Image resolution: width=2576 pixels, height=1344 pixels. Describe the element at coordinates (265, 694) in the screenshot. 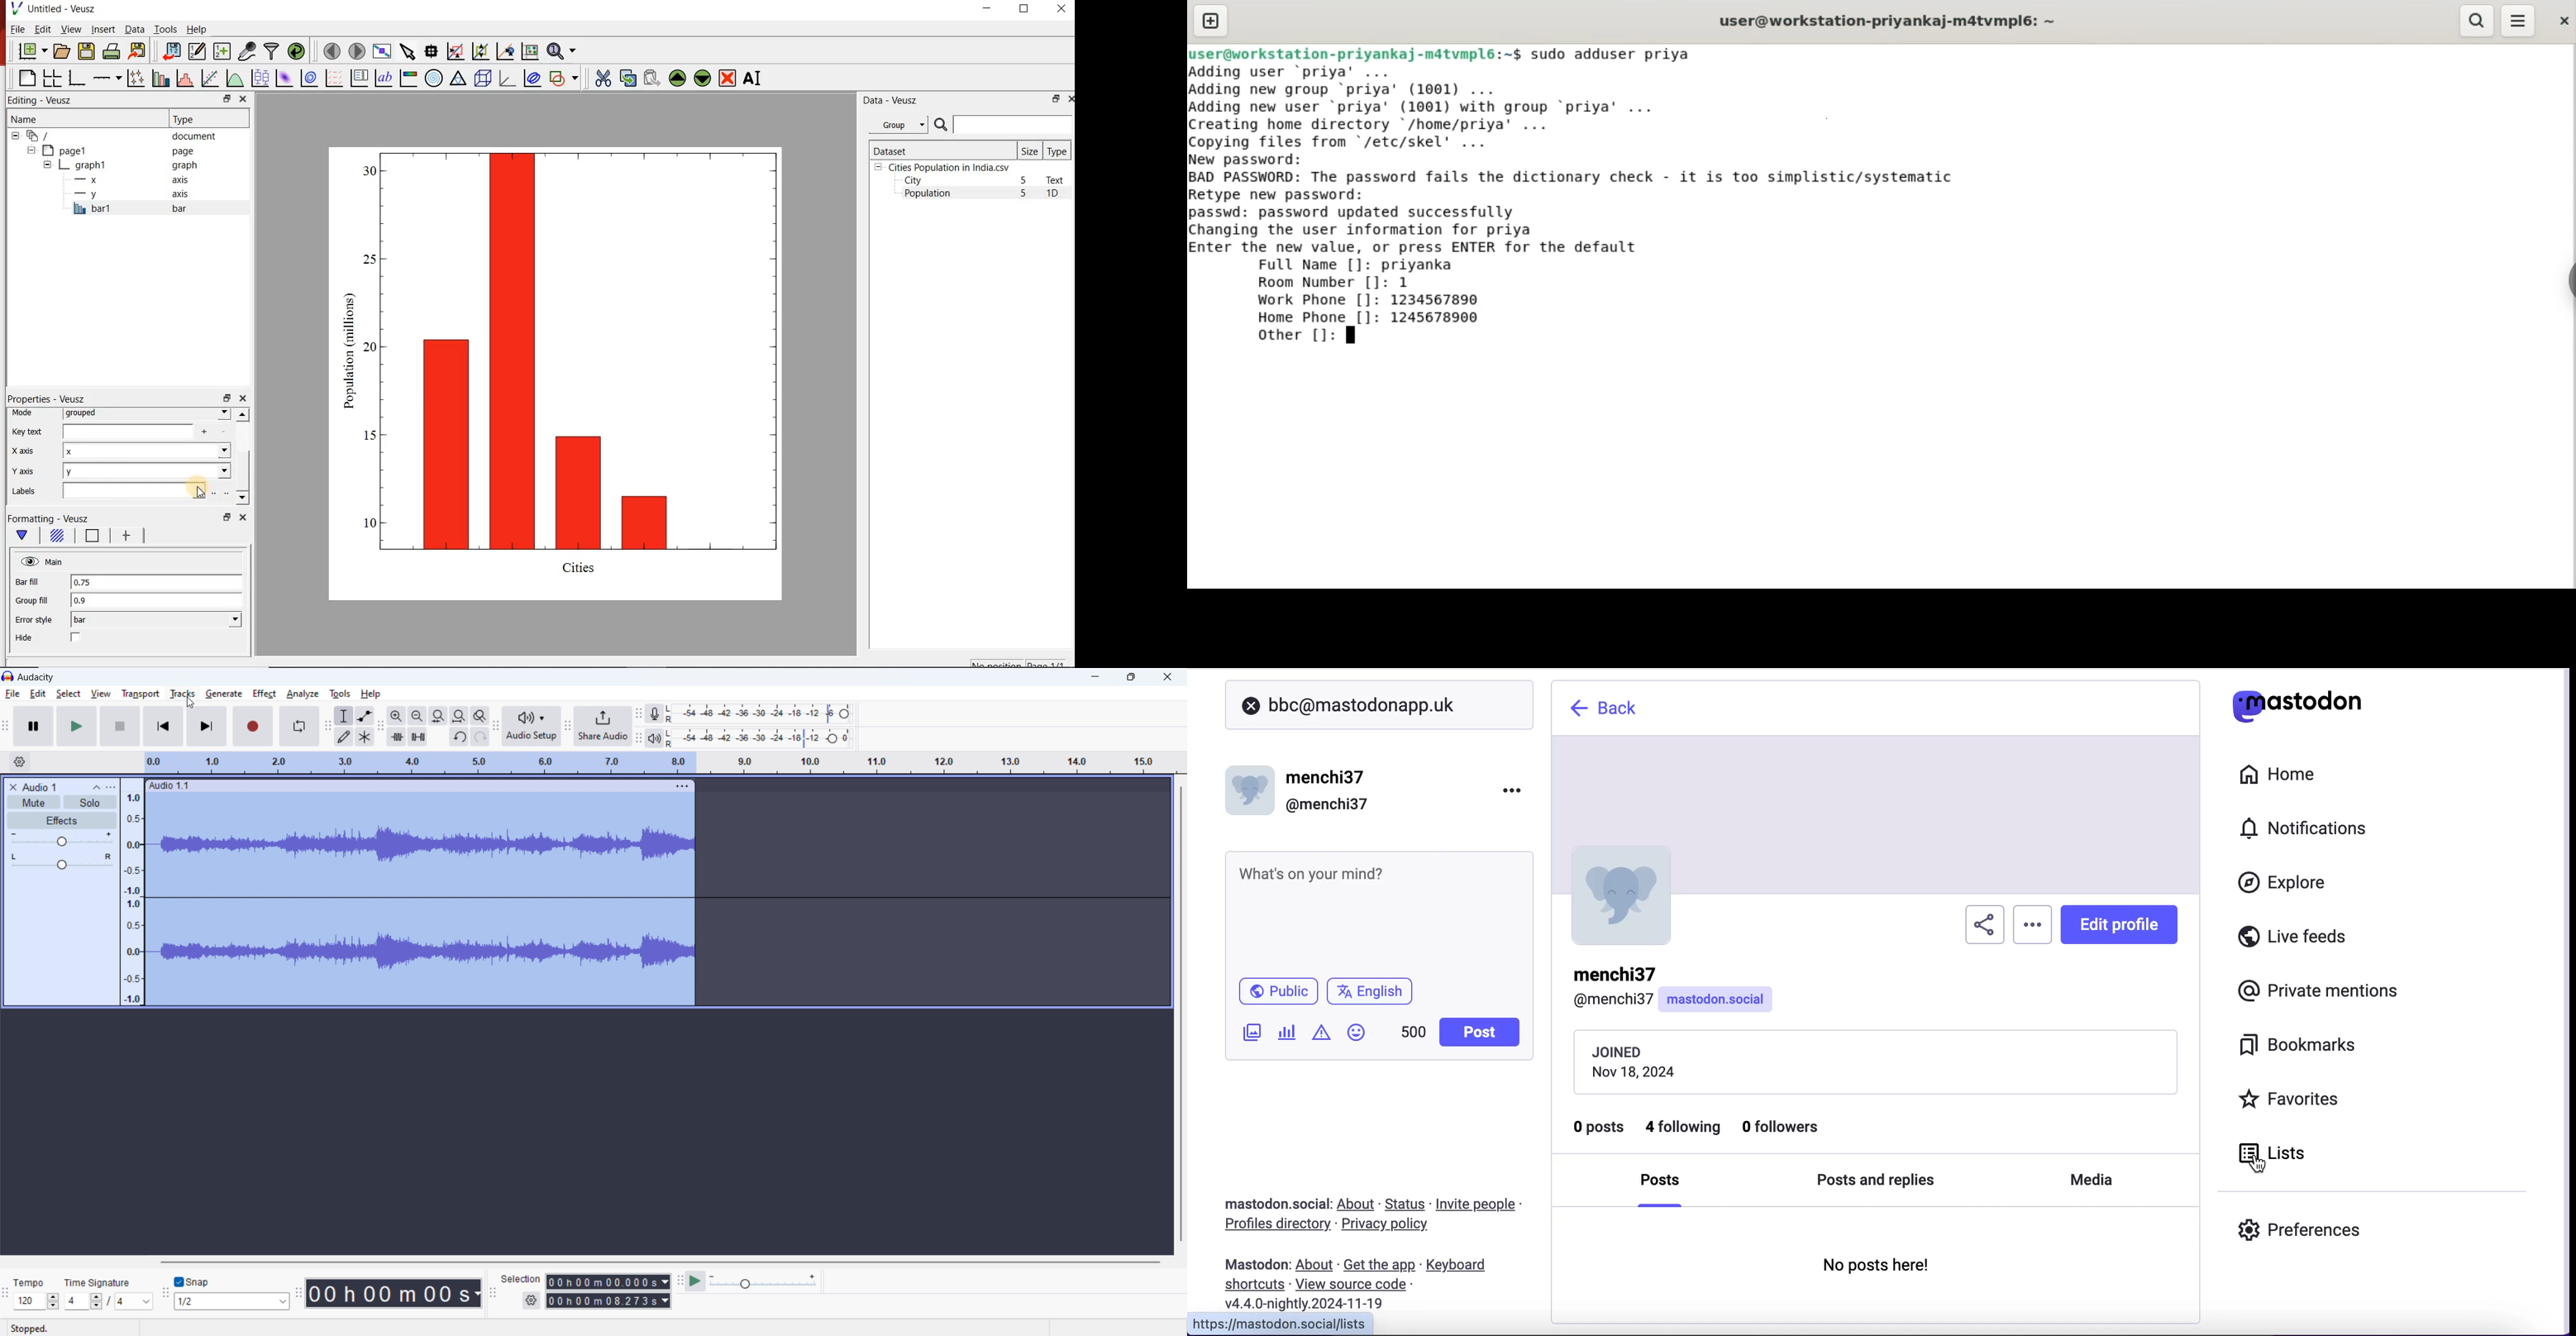

I see `effect` at that location.